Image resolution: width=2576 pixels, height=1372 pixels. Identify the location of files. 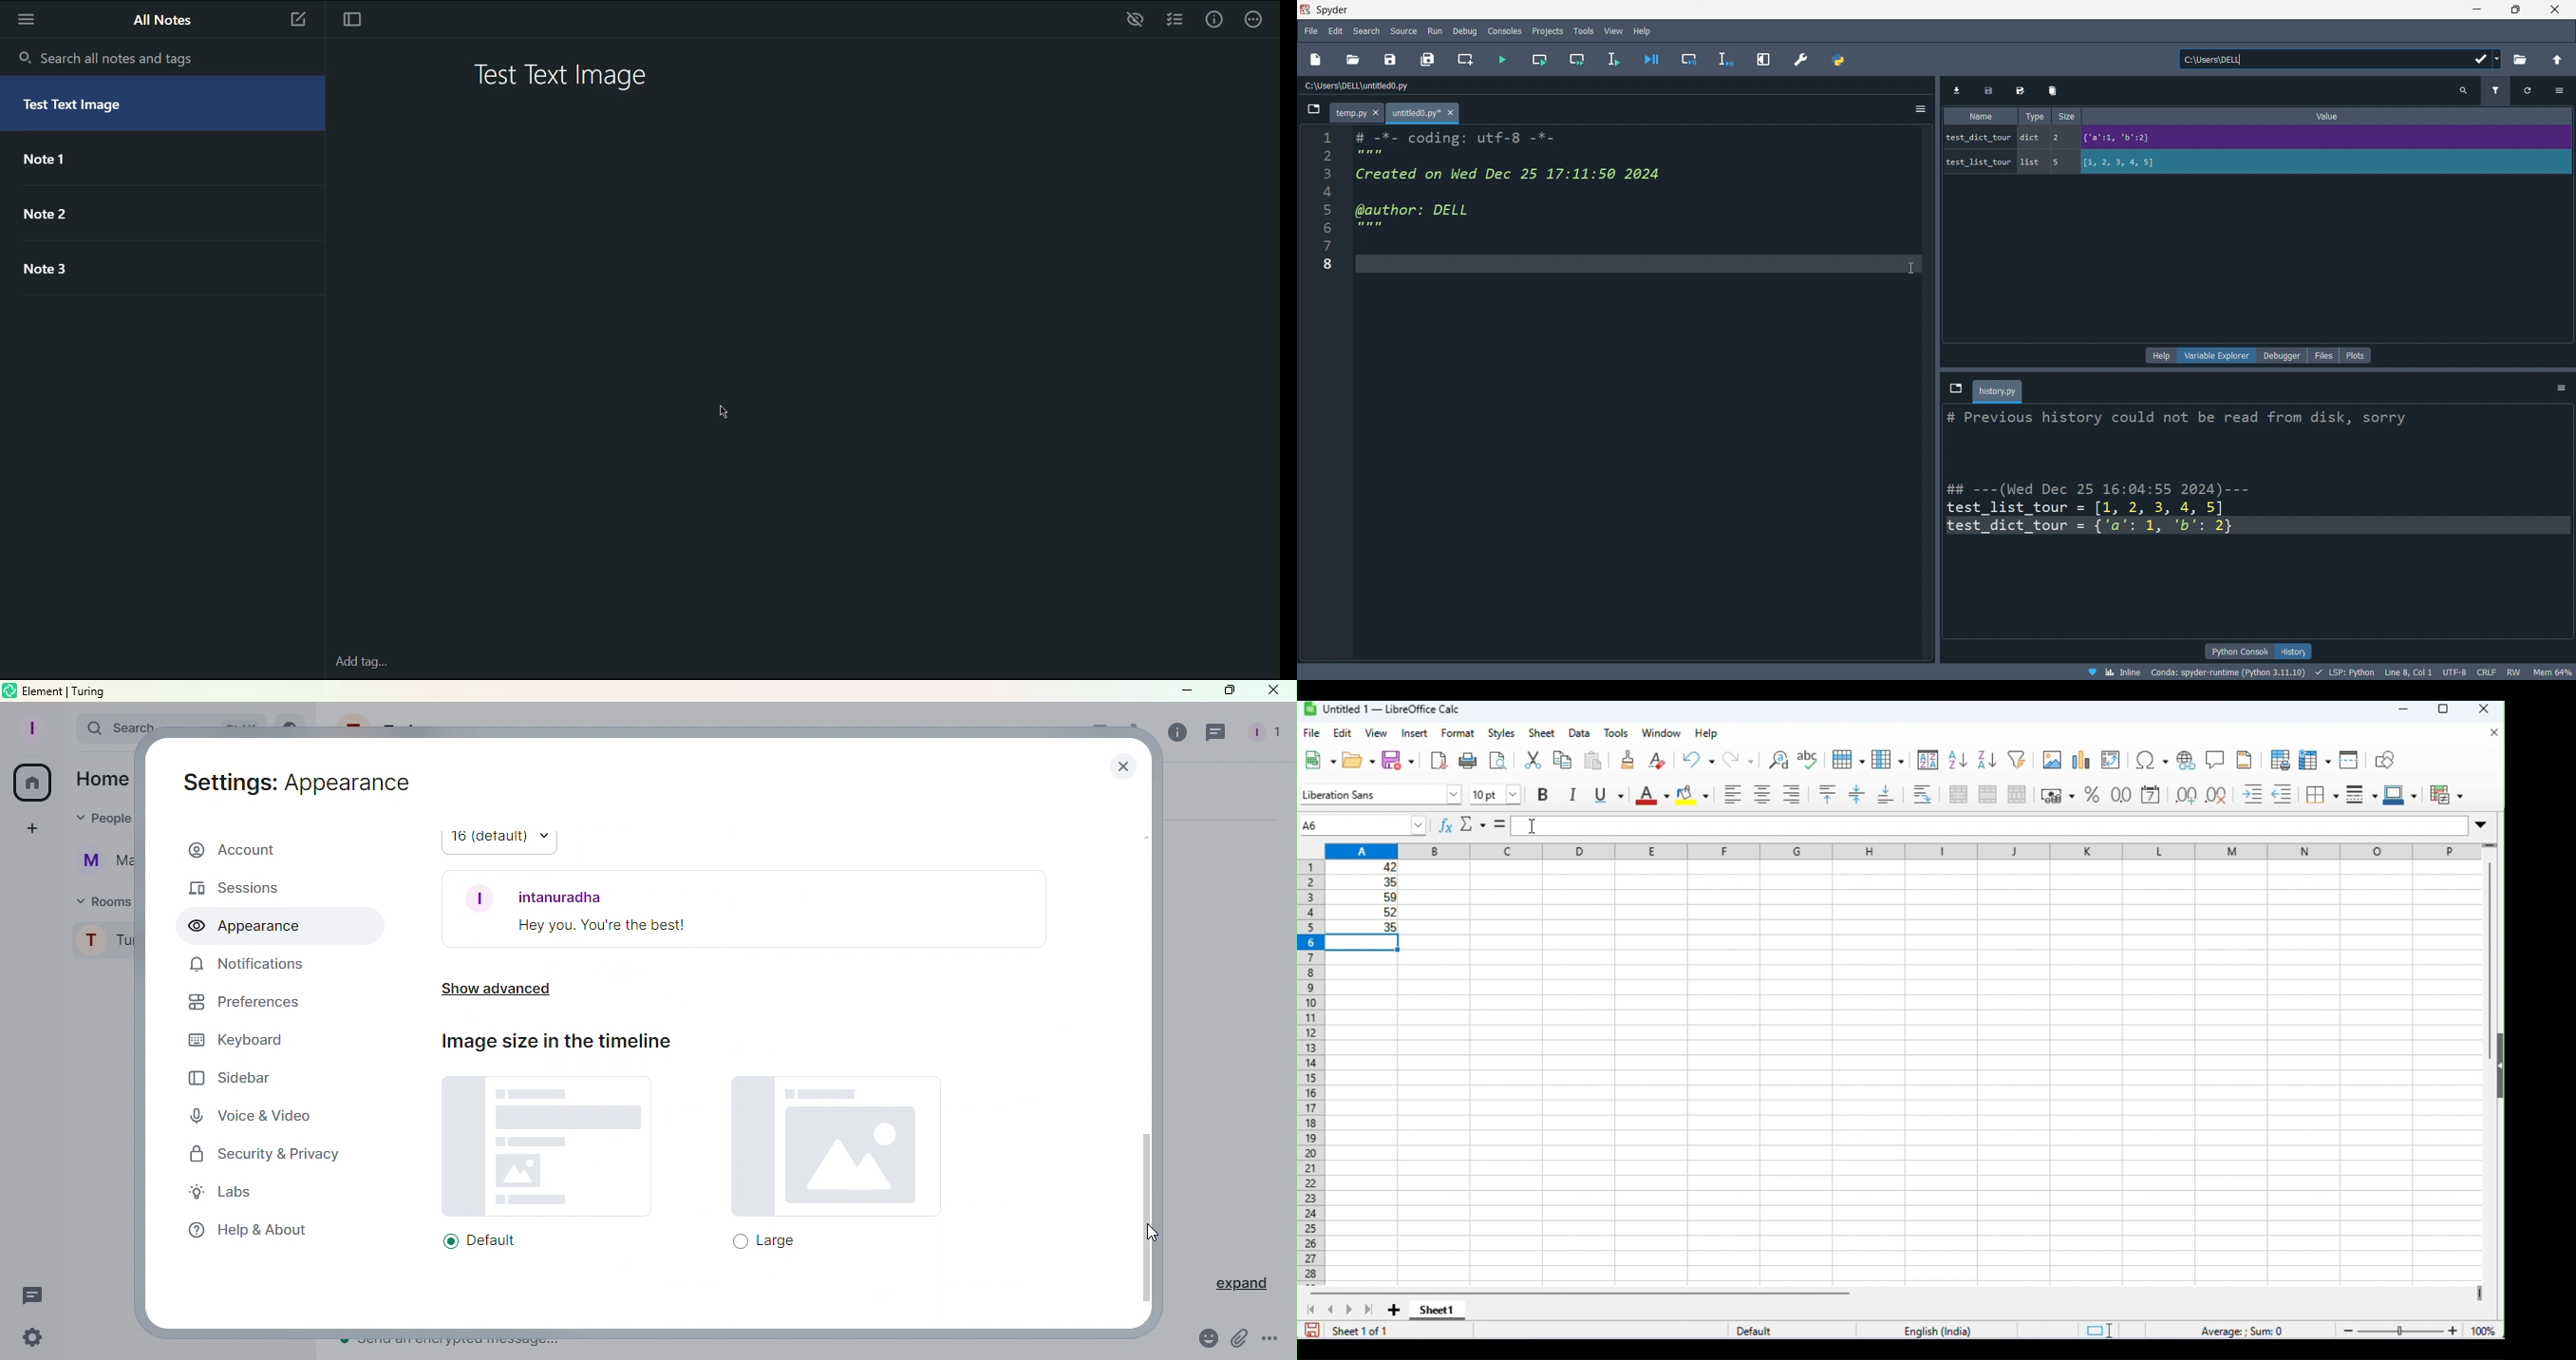
(2323, 355).